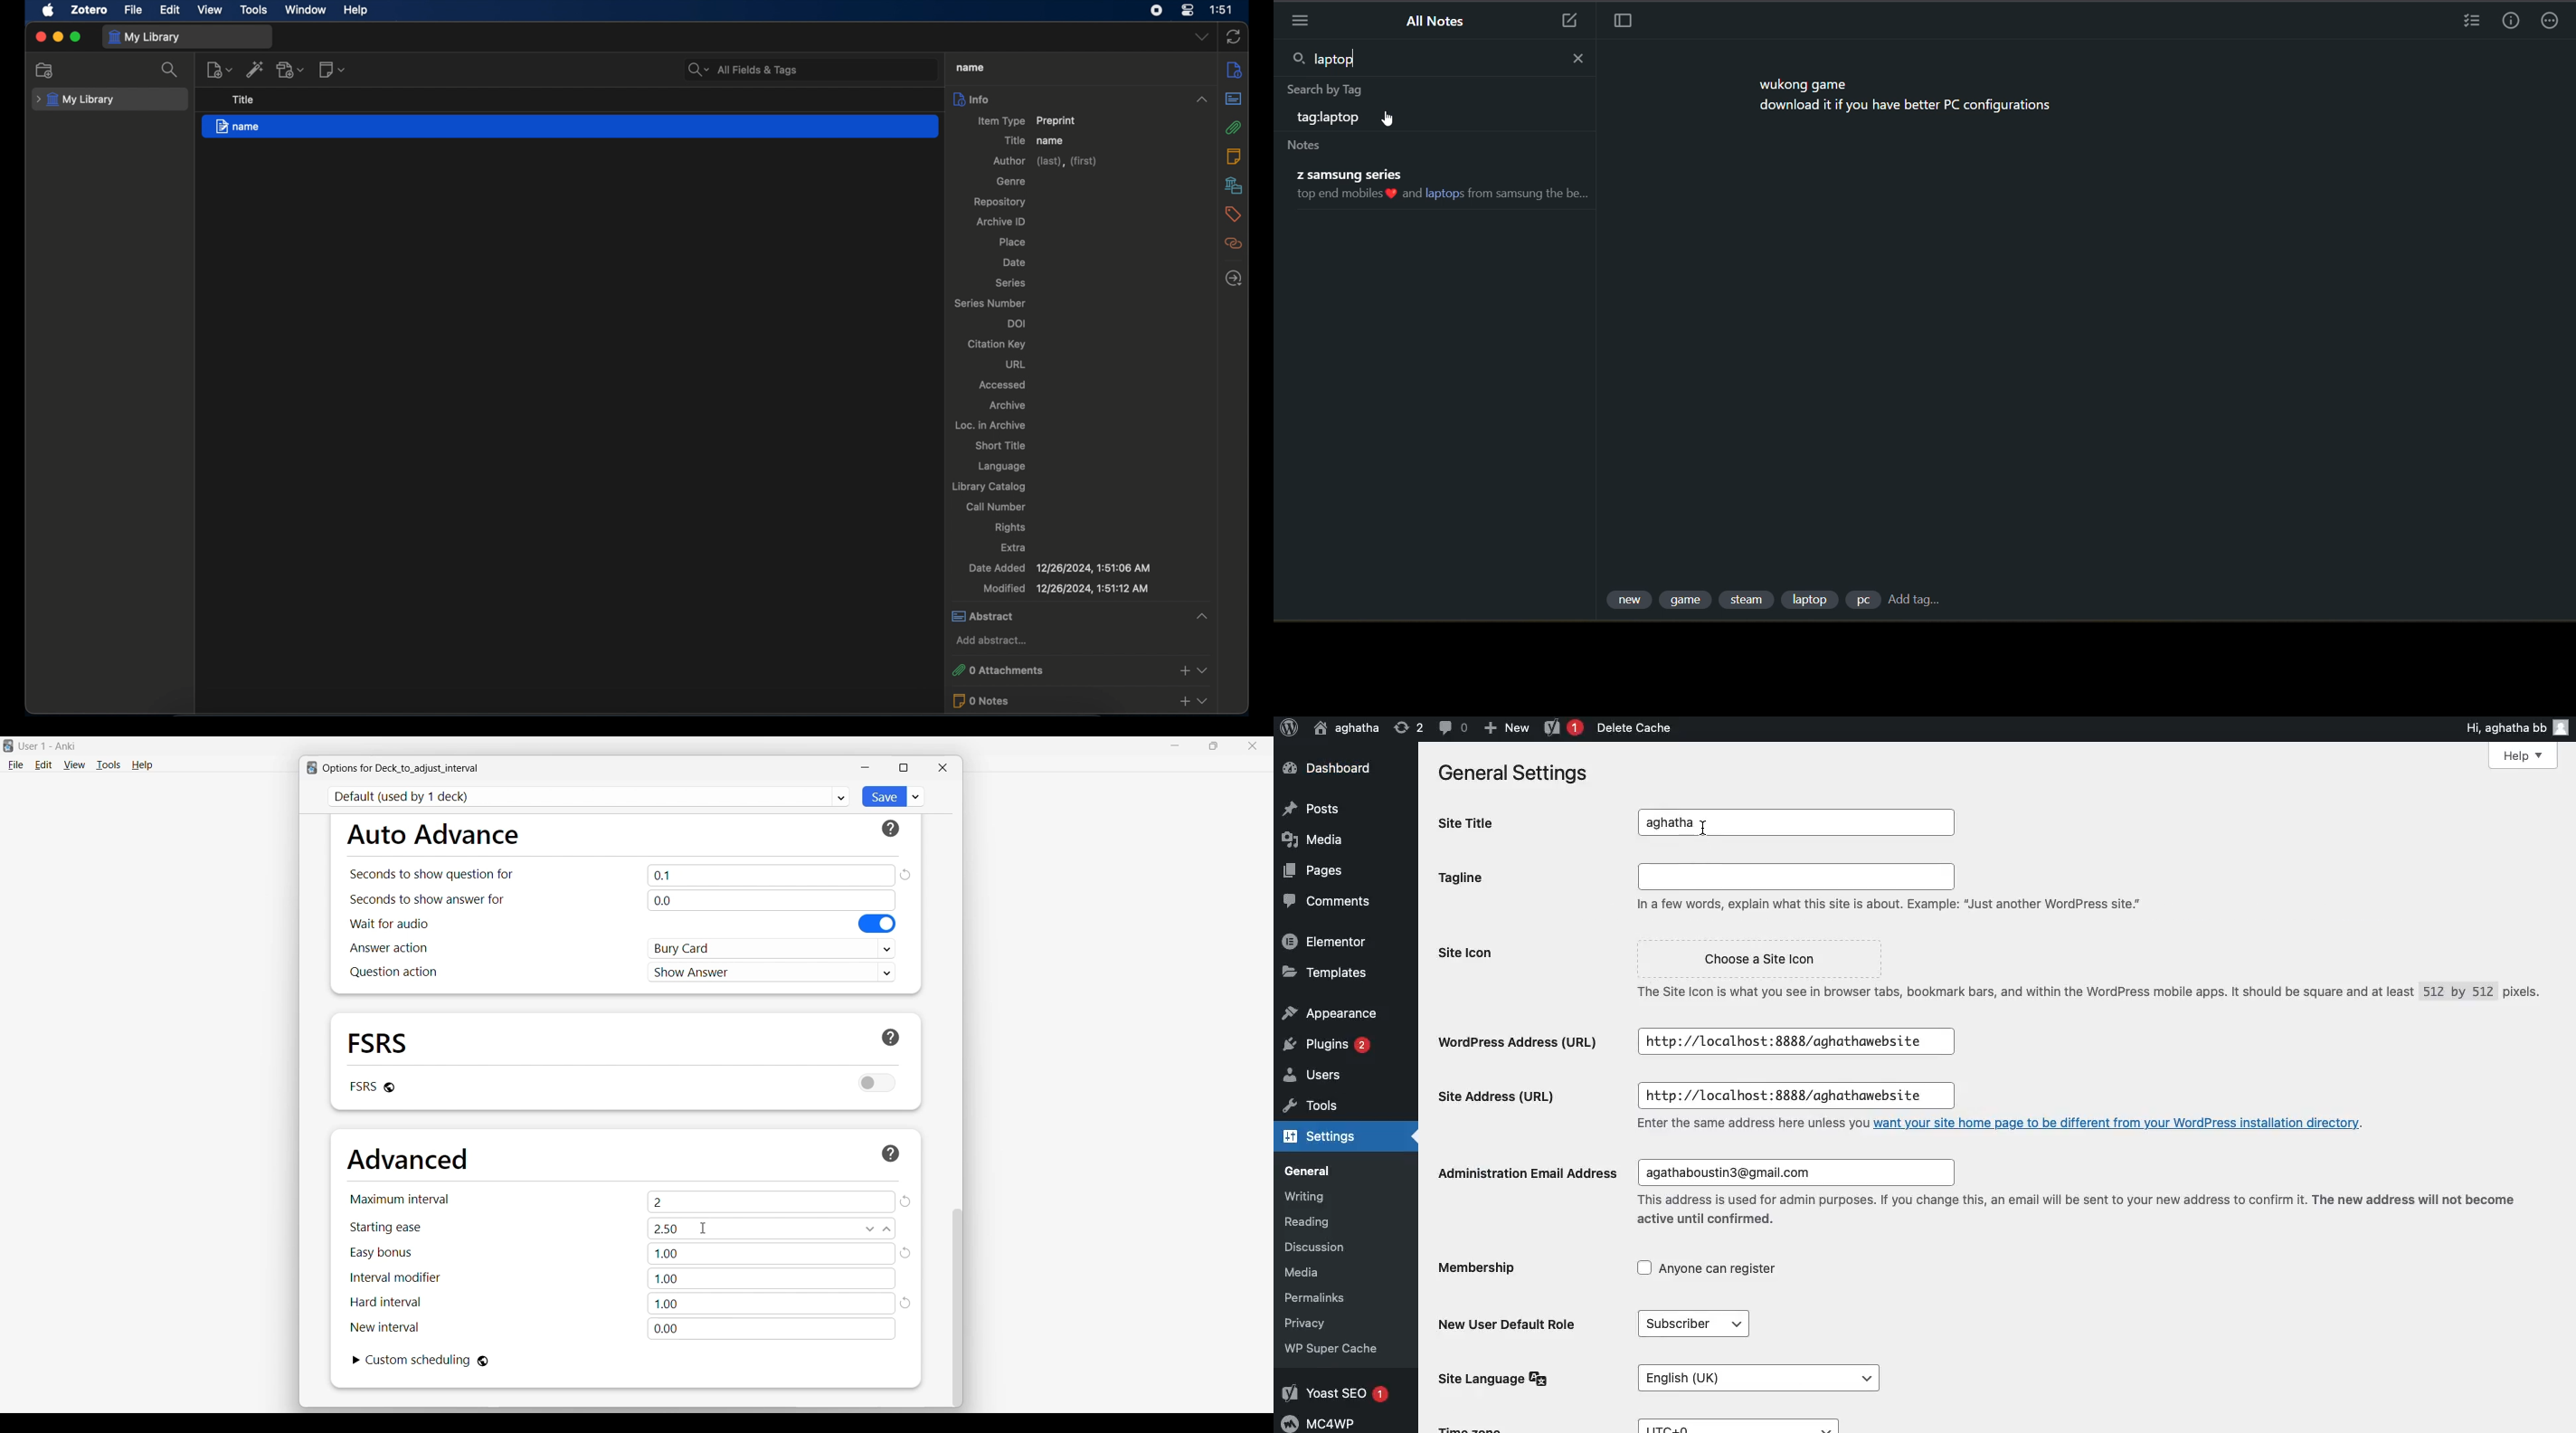 Image resolution: width=2576 pixels, height=1456 pixels. Describe the element at coordinates (2524, 755) in the screenshot. I see `Help` at that location.